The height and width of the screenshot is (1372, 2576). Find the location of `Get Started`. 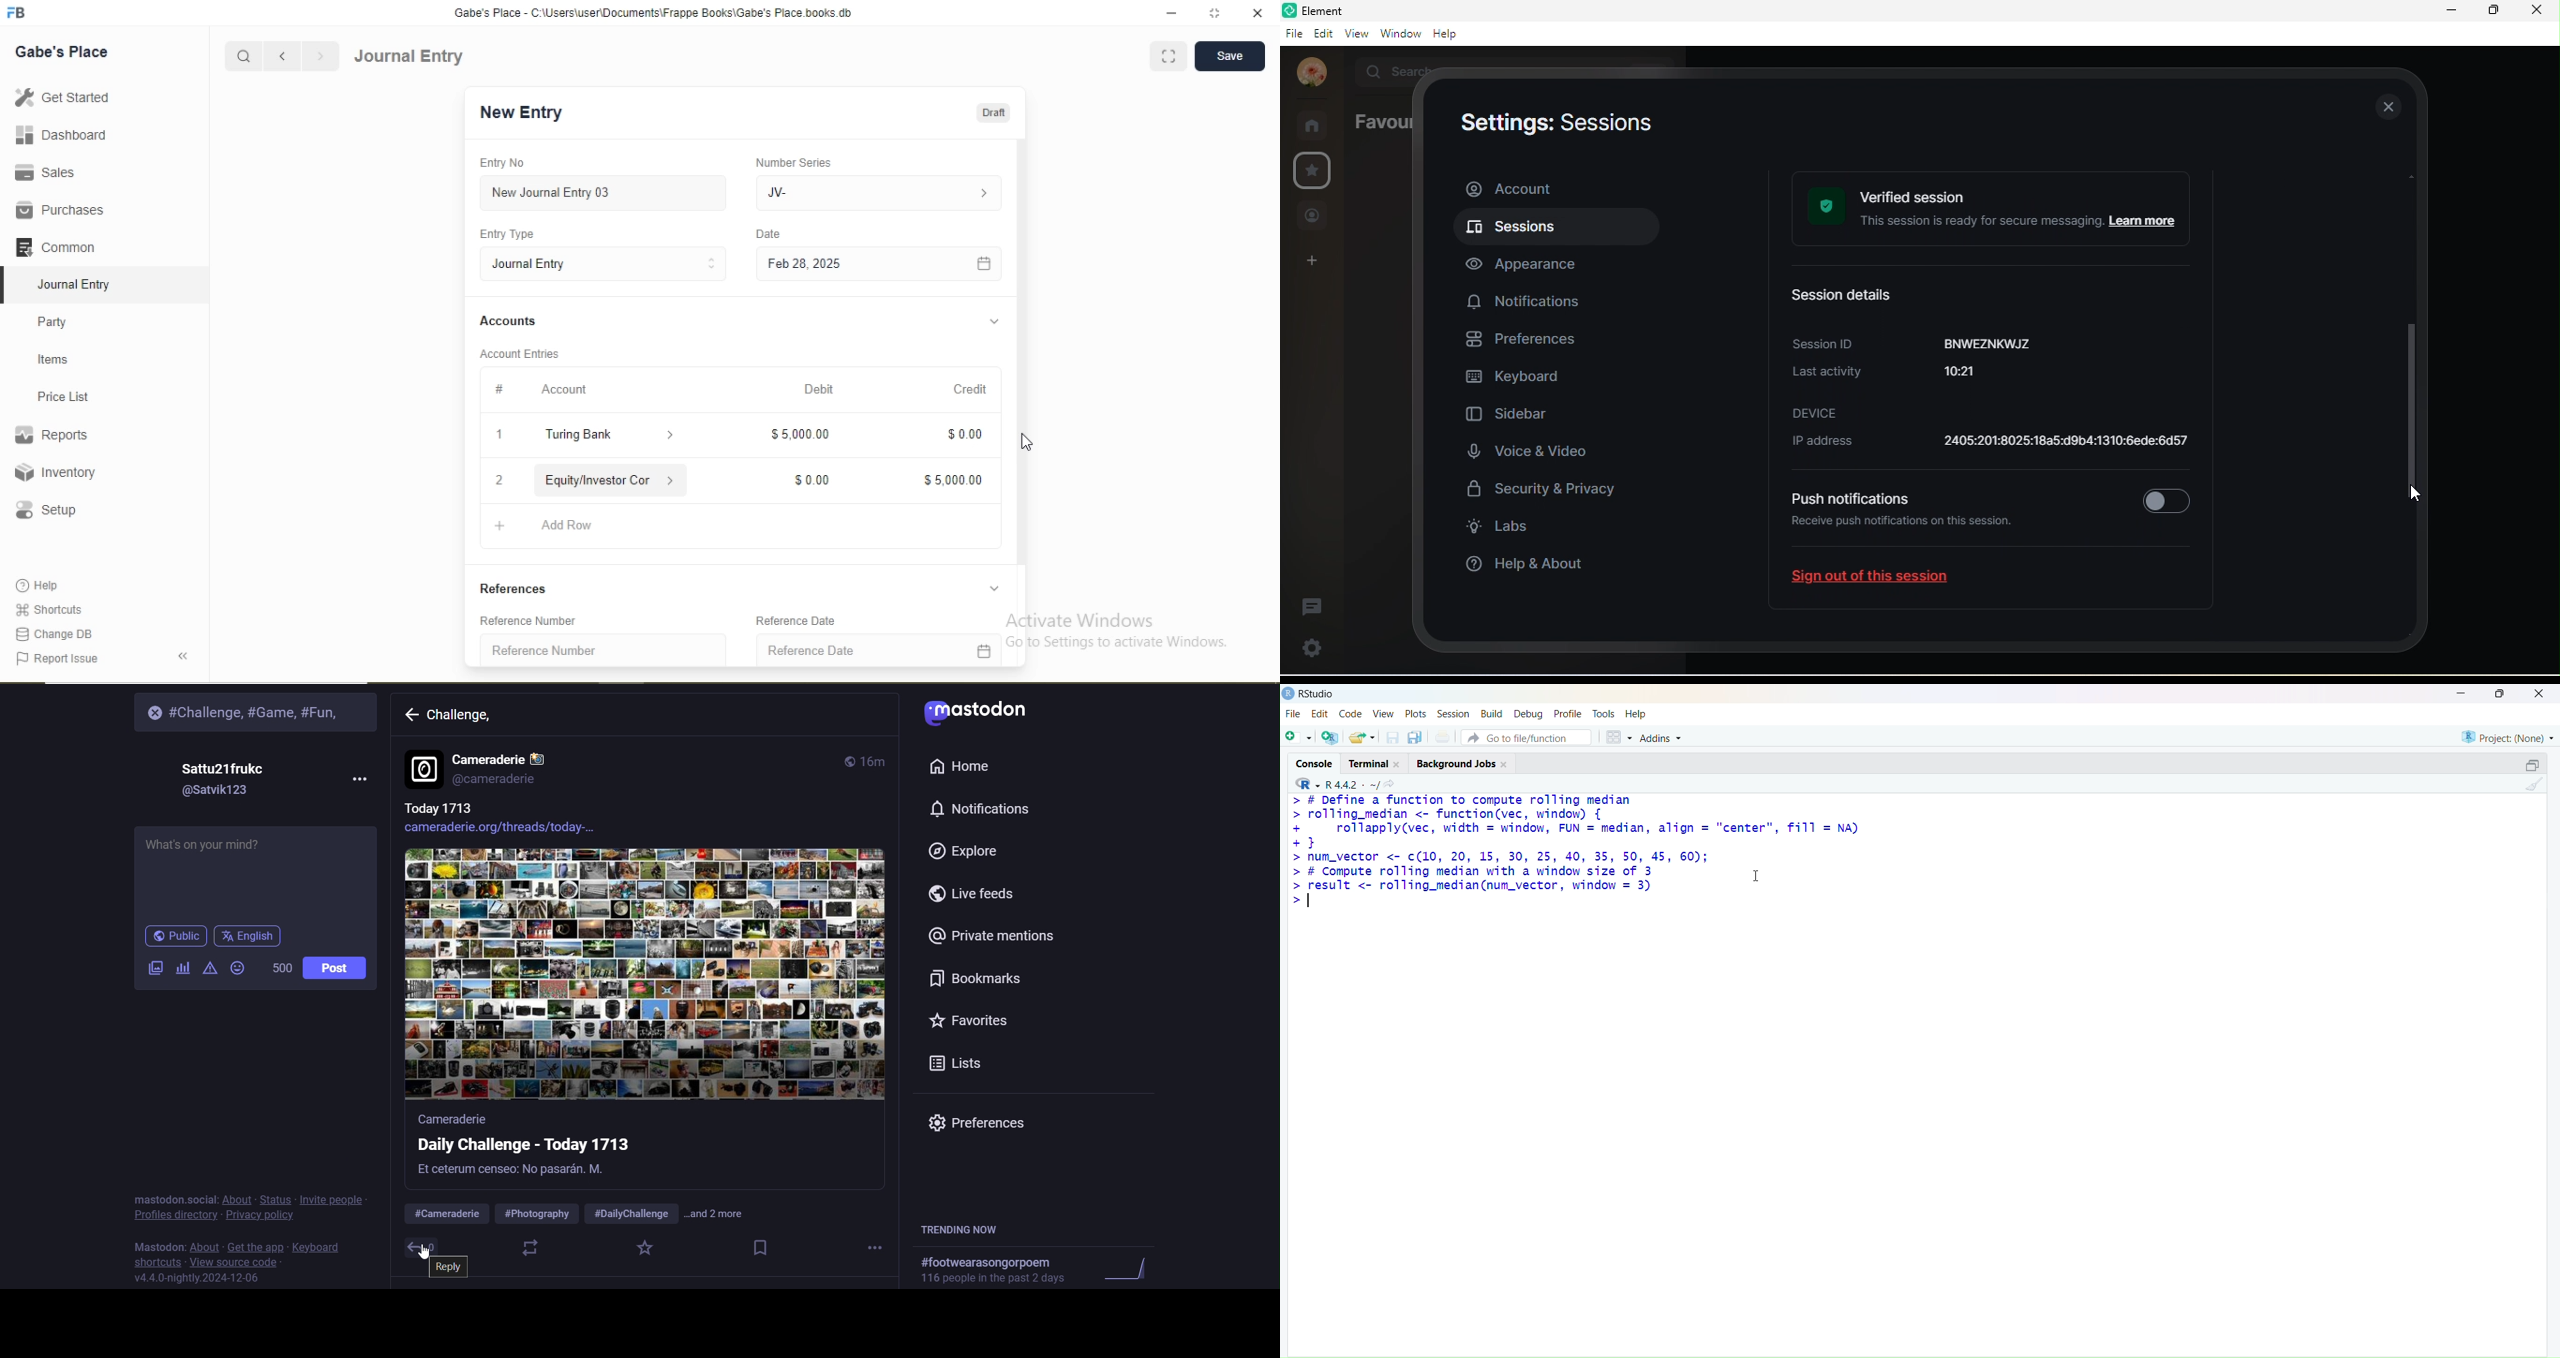

Get Started is located at coordinates (61, 96).